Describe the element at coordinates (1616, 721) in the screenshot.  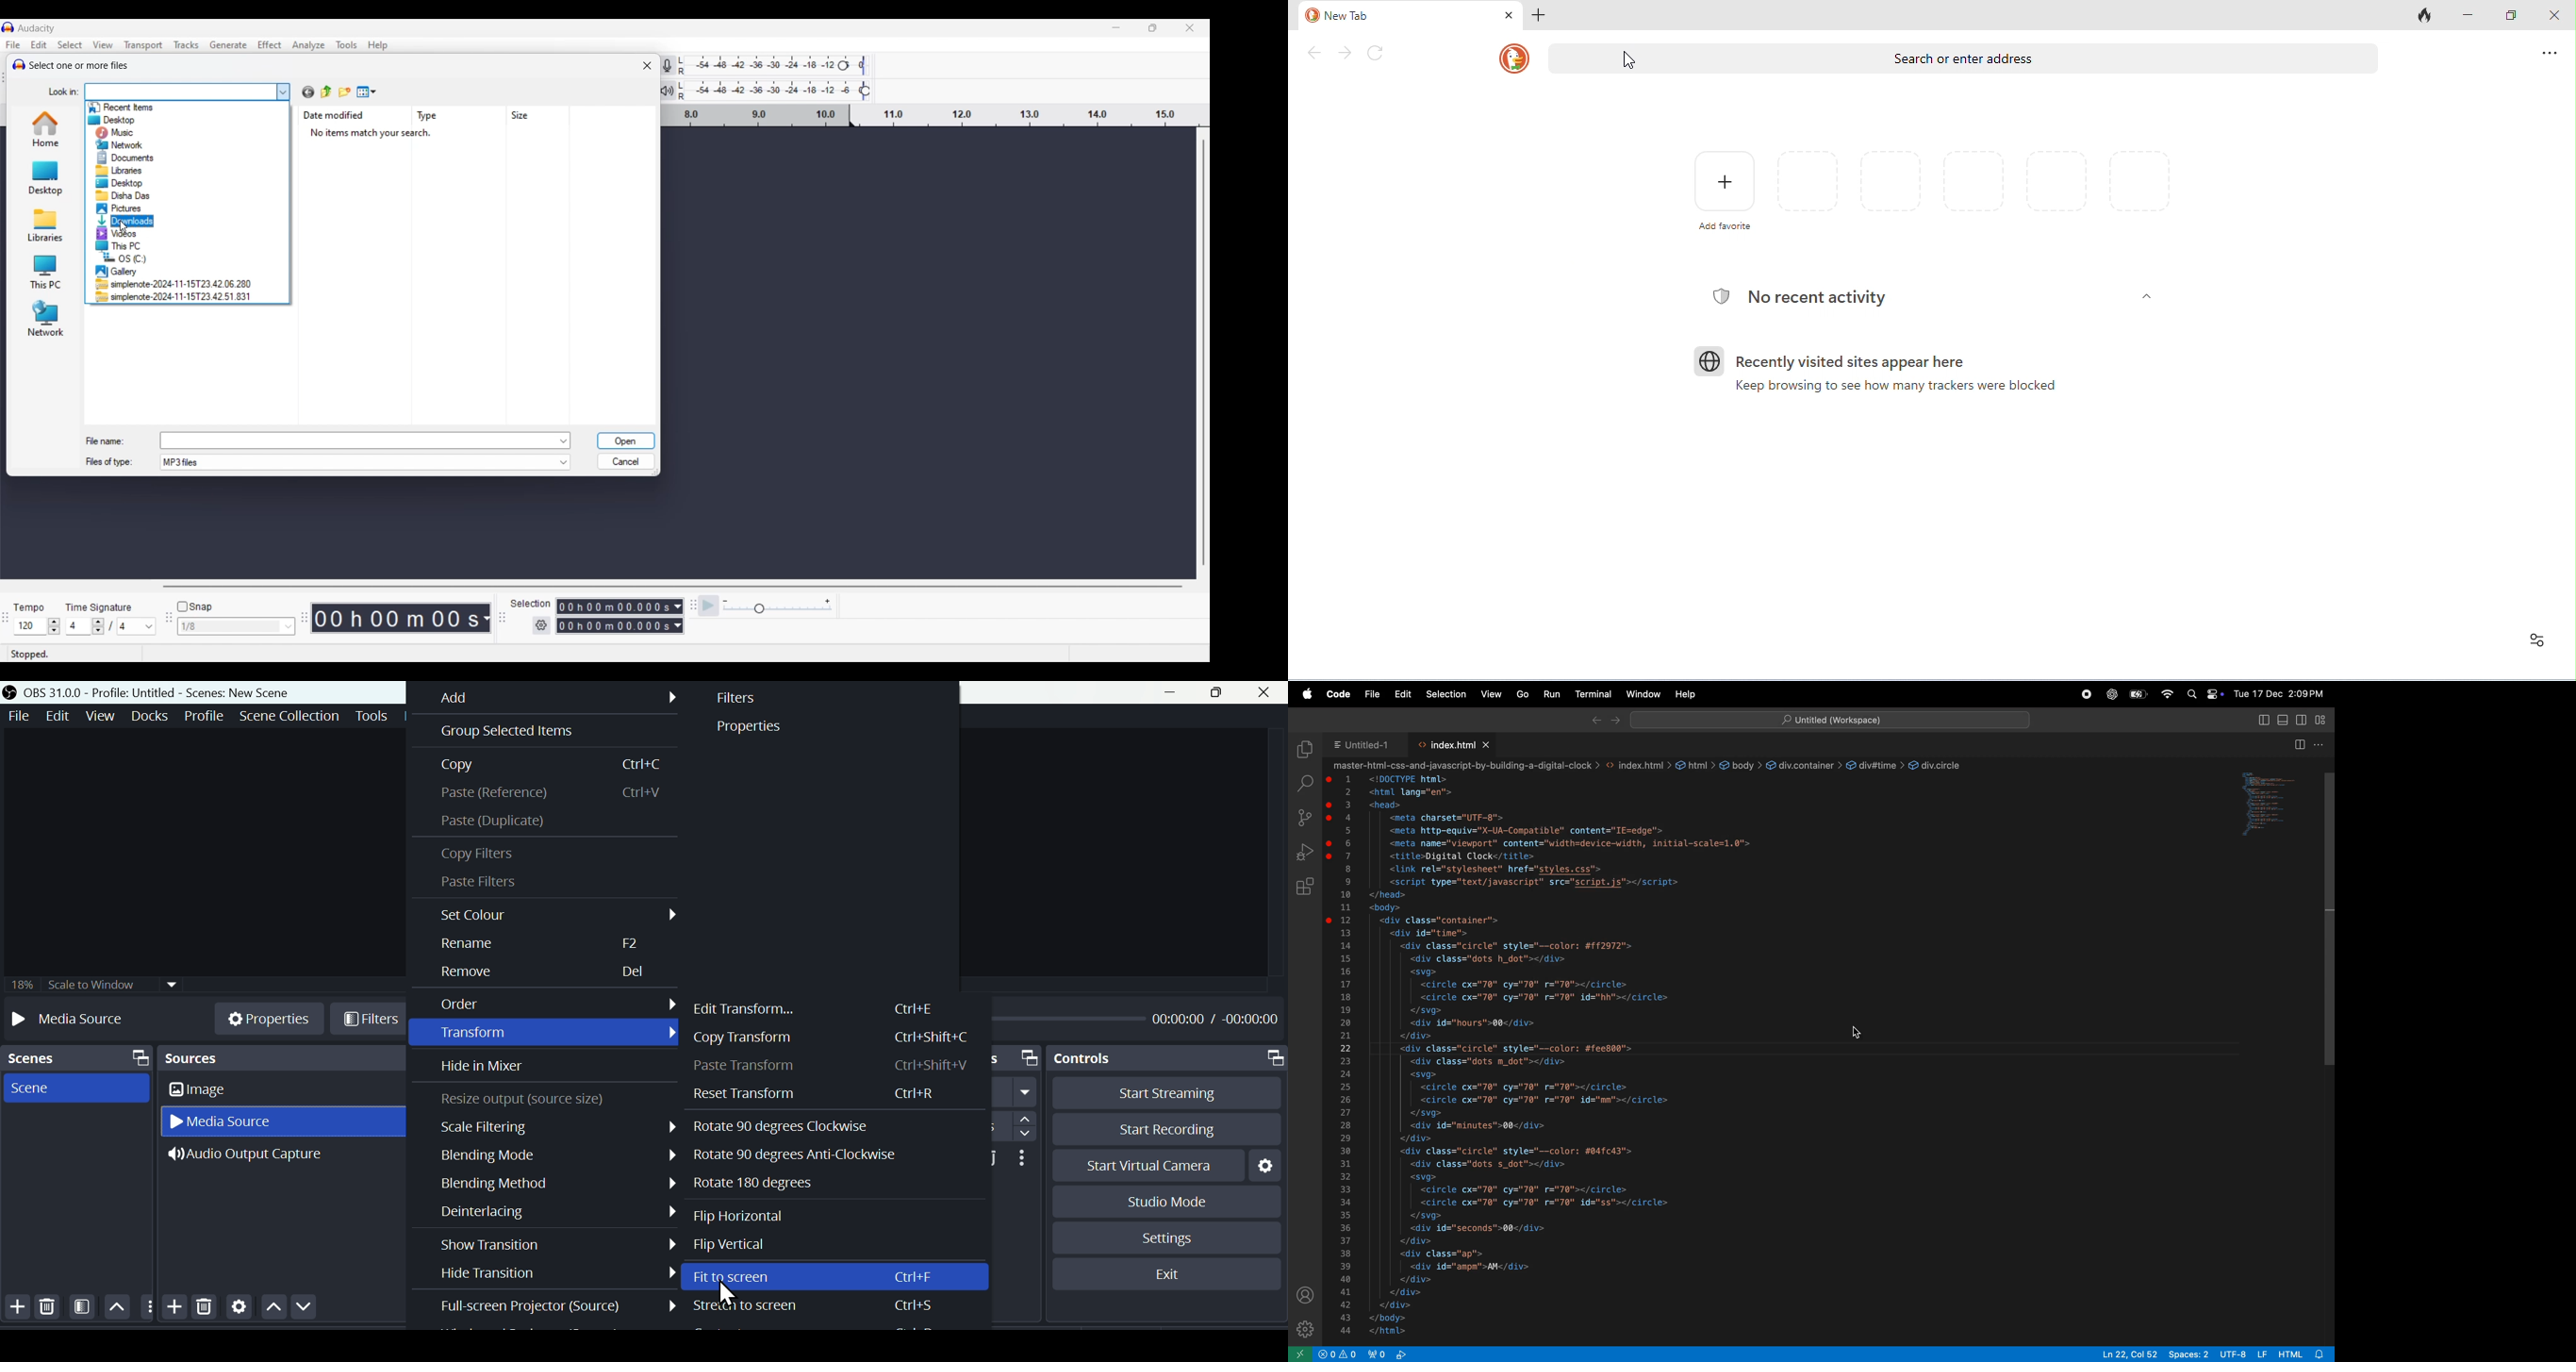
I see `Forward` at that location.